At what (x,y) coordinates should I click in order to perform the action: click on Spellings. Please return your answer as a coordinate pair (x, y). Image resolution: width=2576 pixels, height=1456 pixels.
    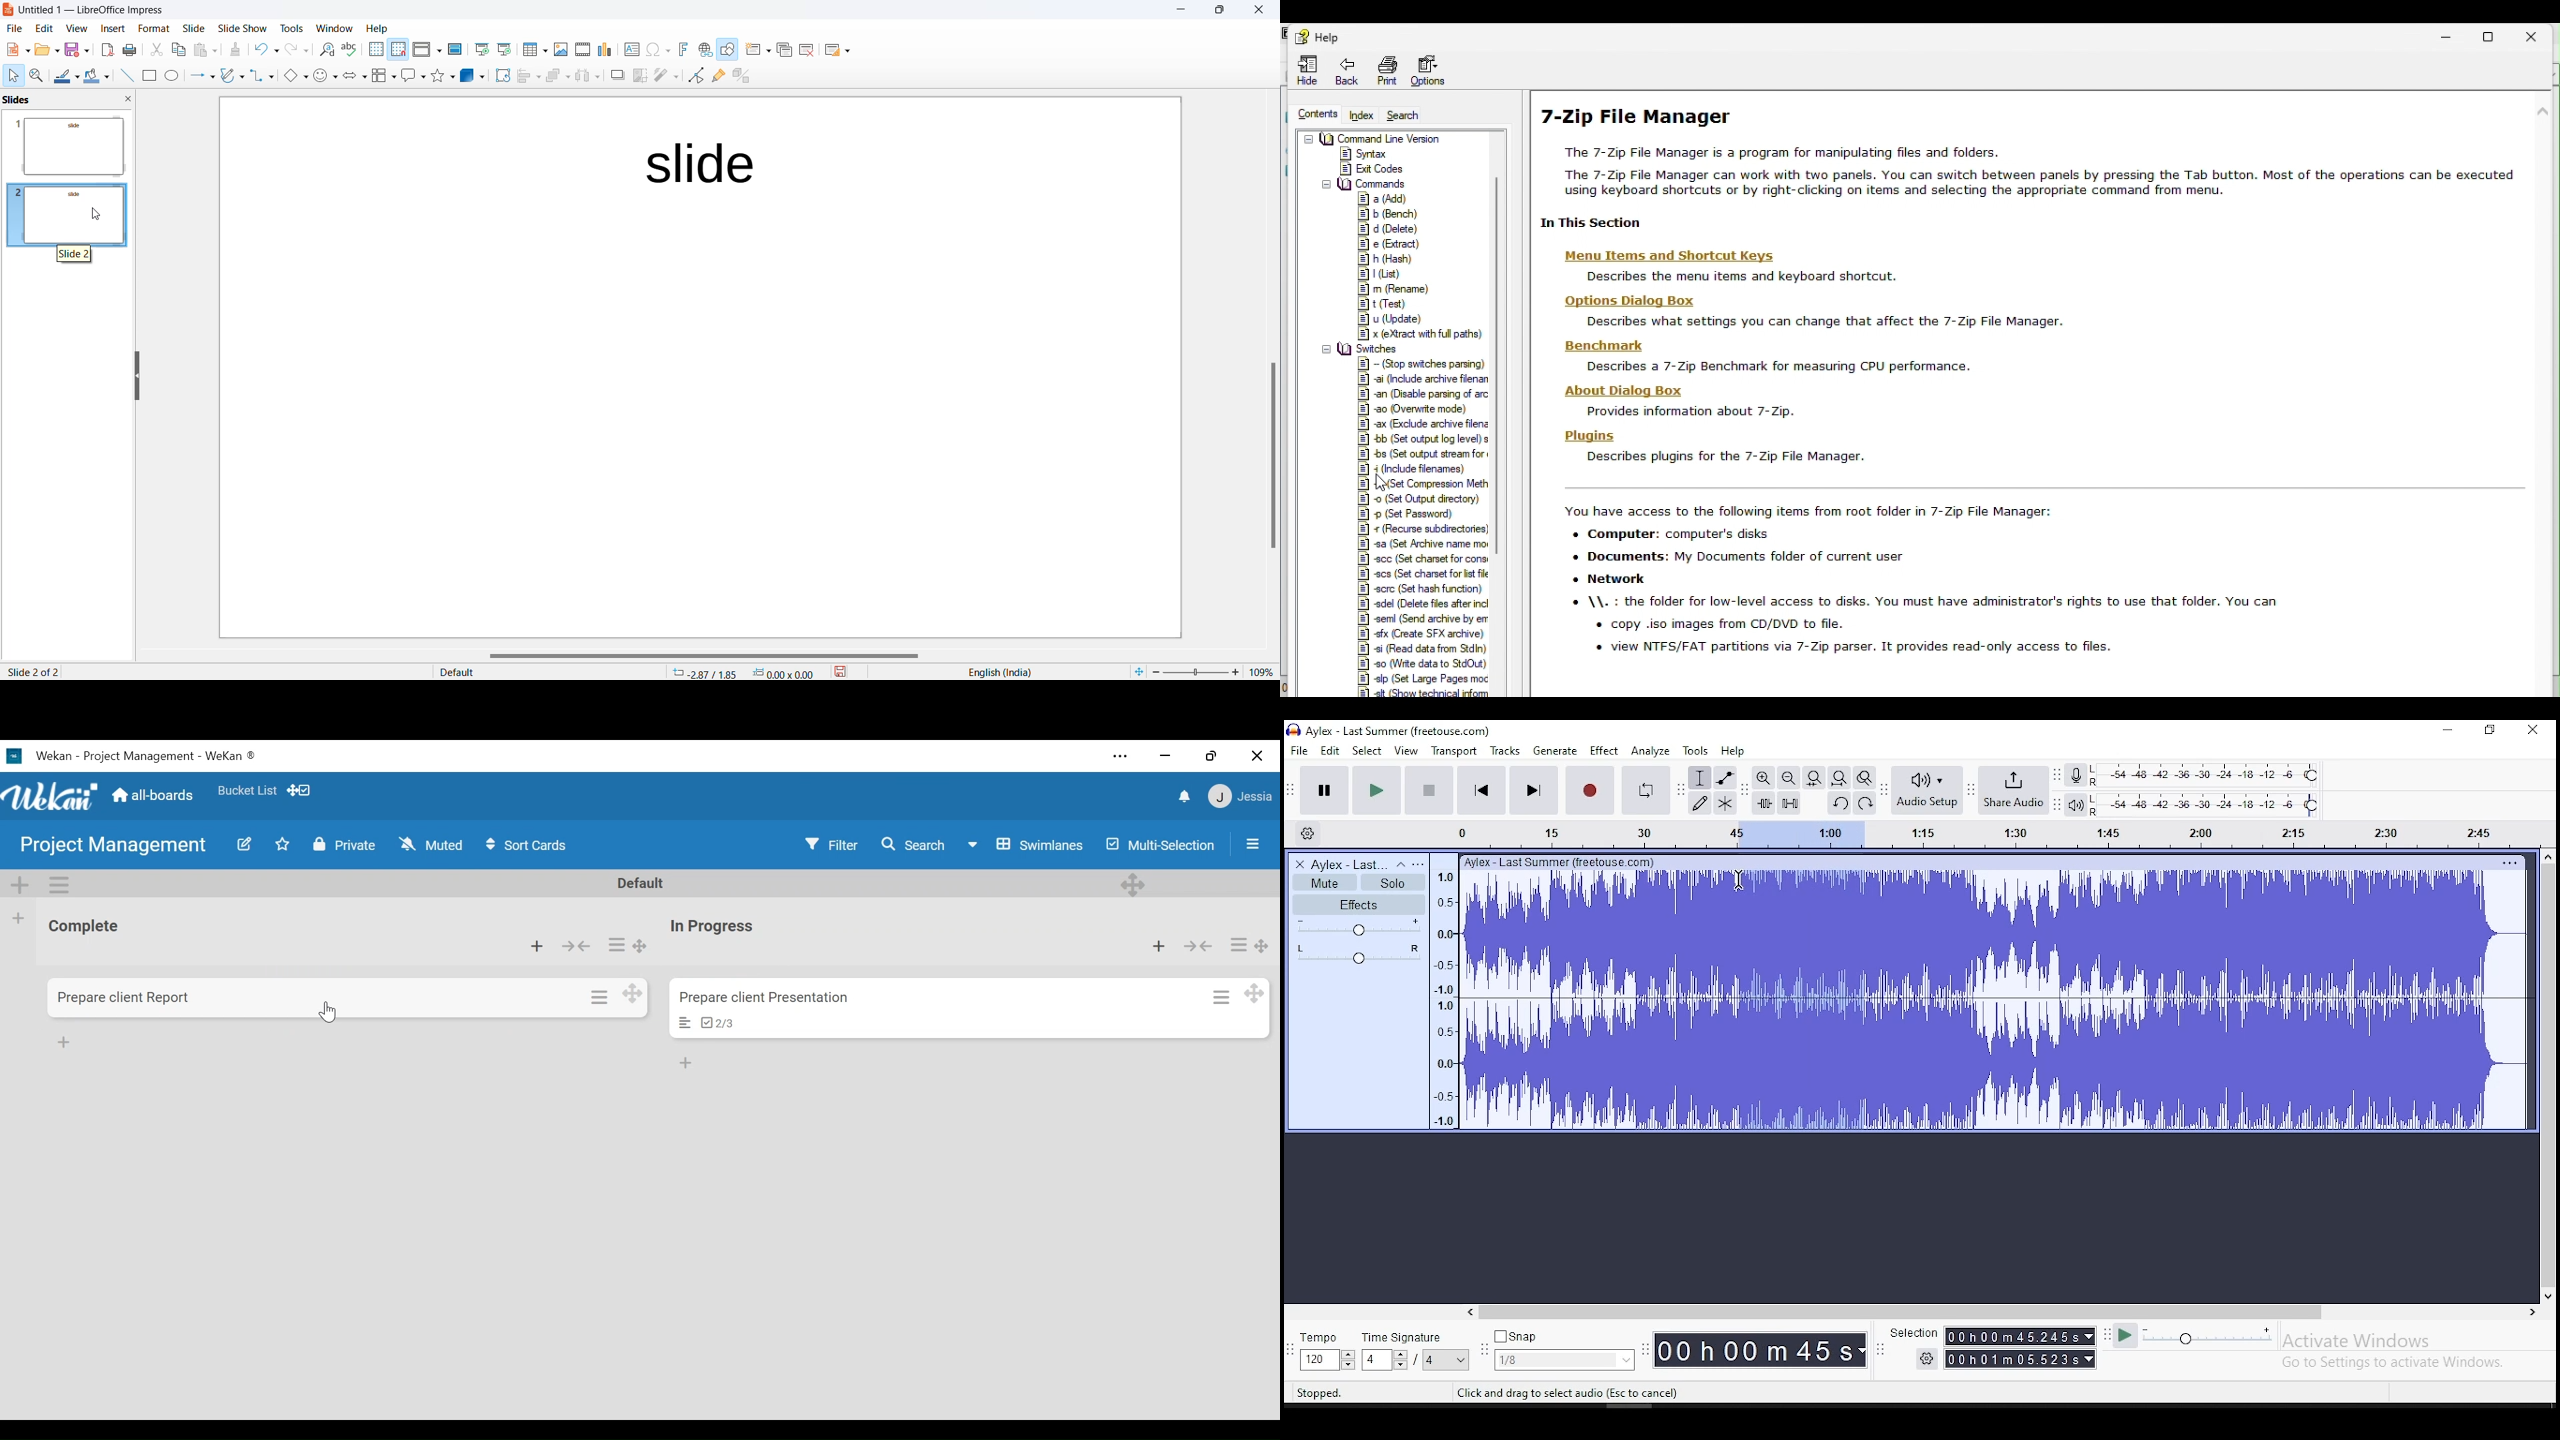
    Looking at the image, I should click on (350, 49).